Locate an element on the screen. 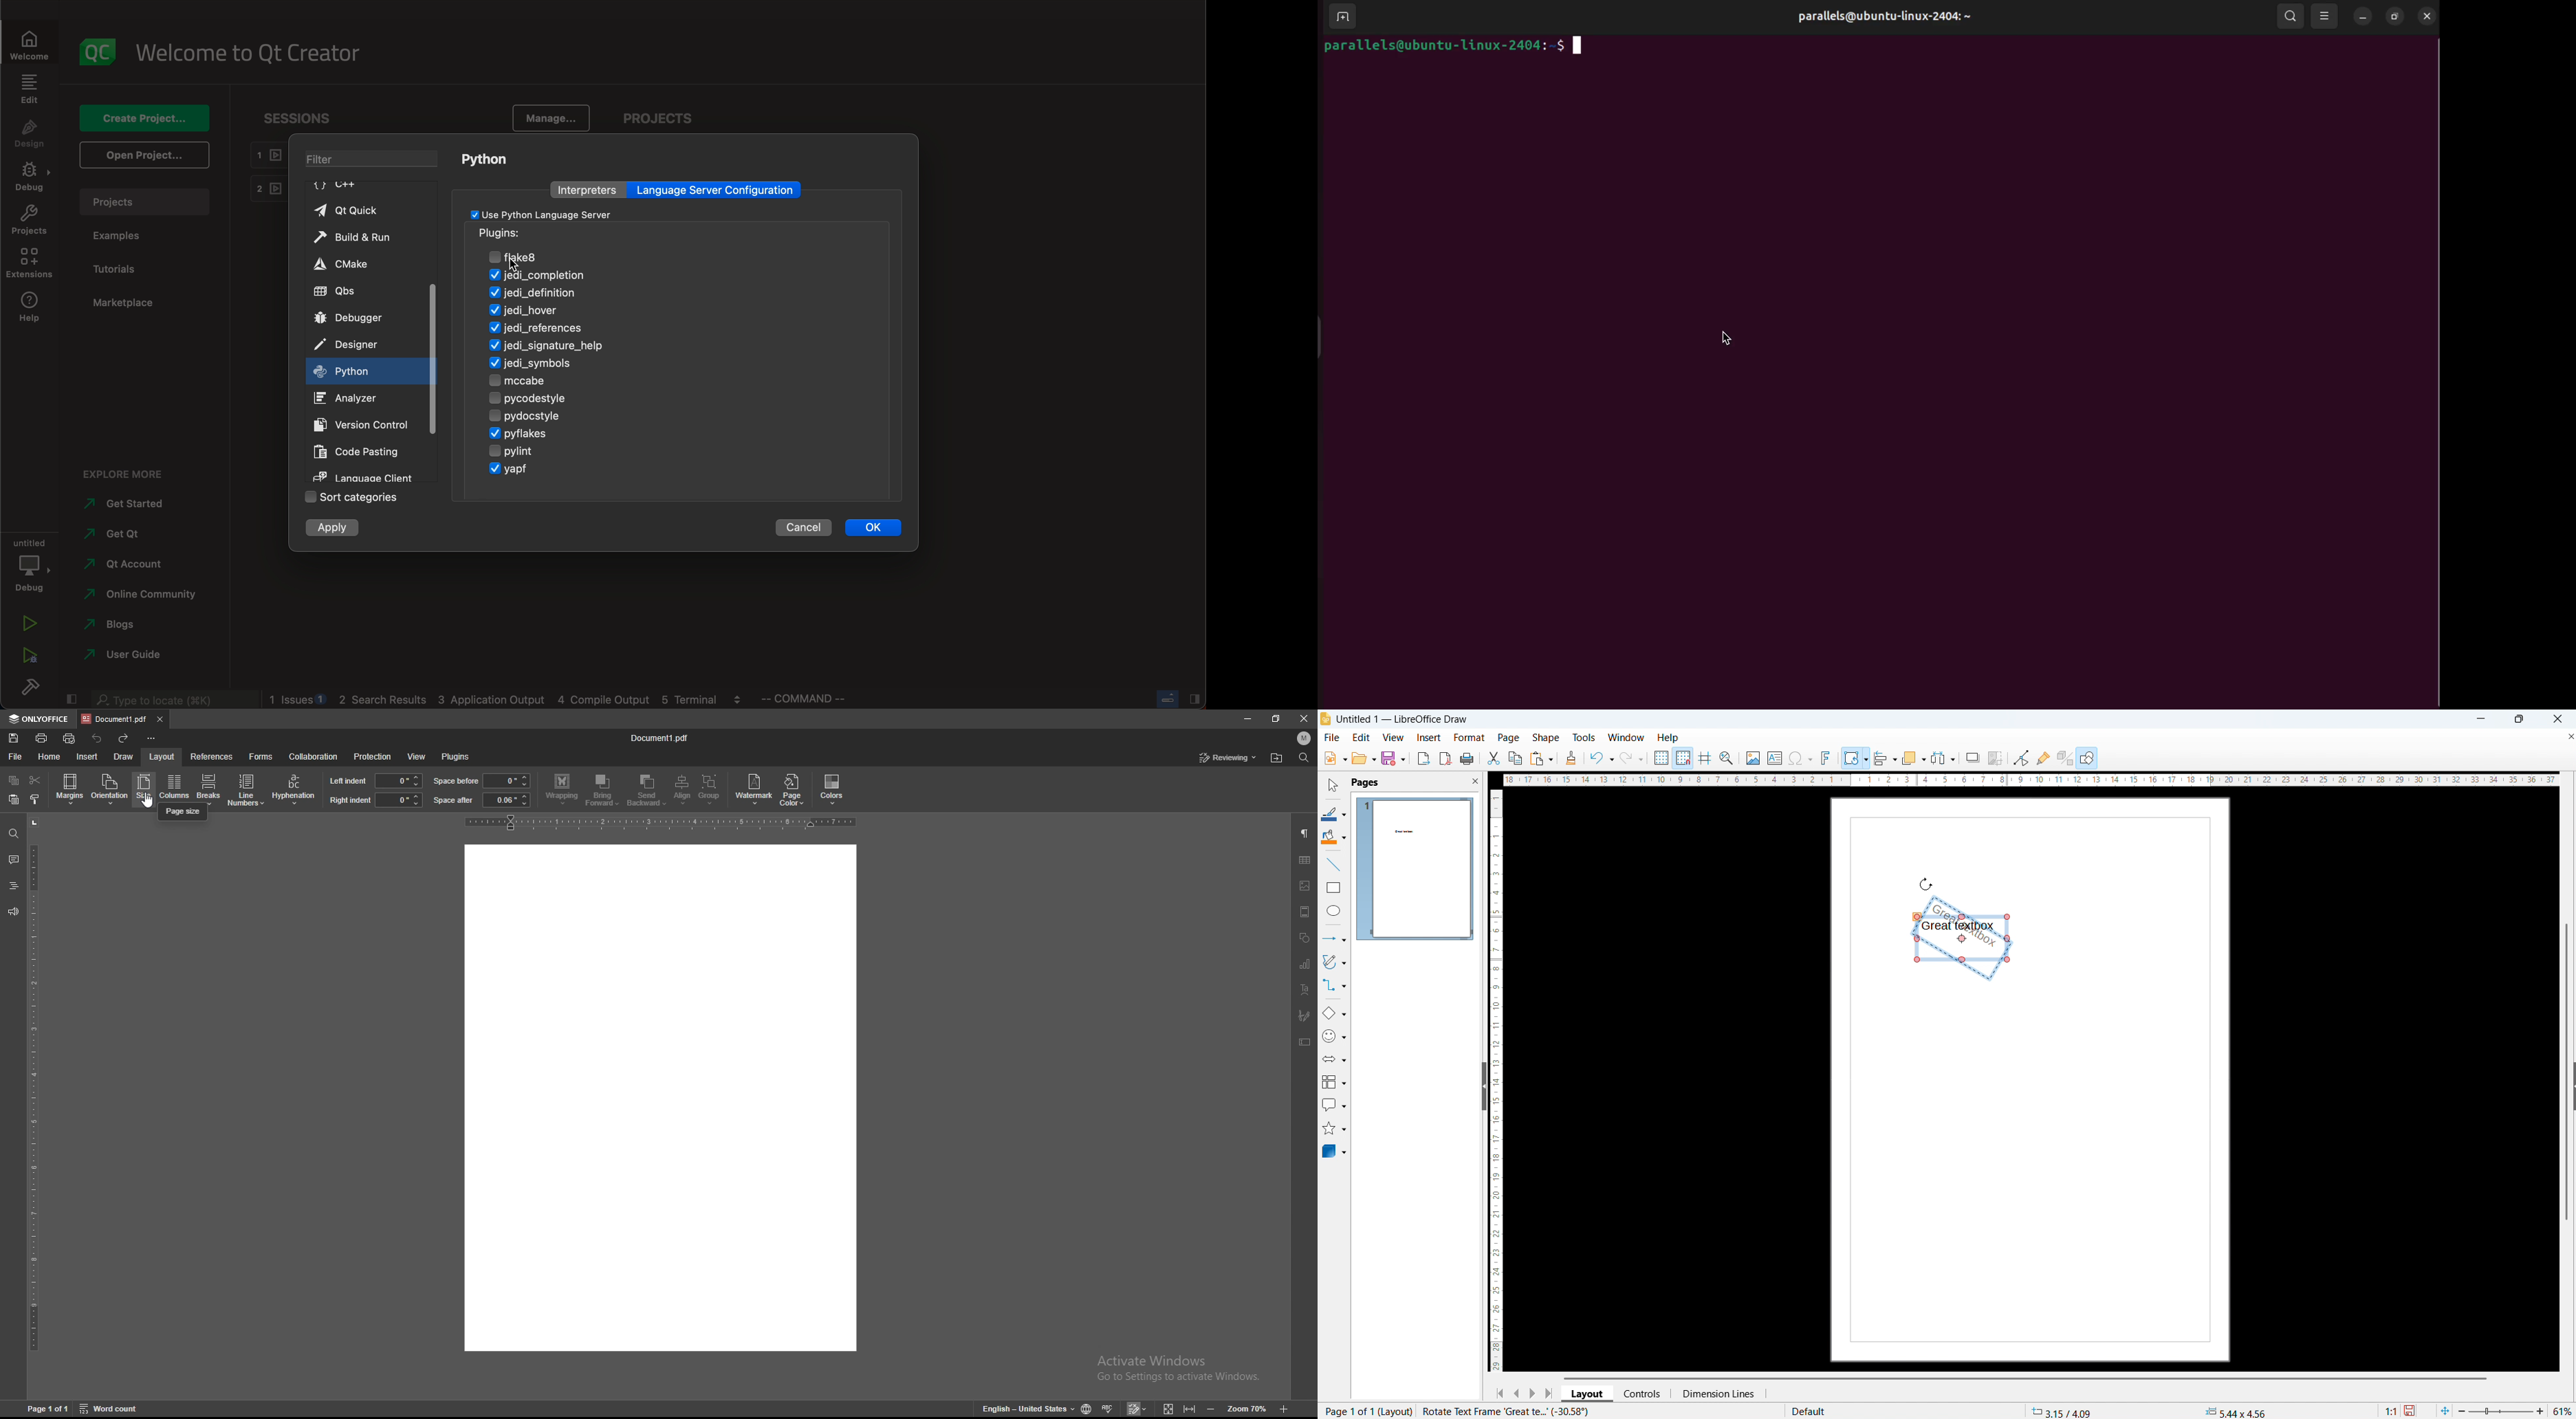  bring forward is located at coordinates (603, 791).